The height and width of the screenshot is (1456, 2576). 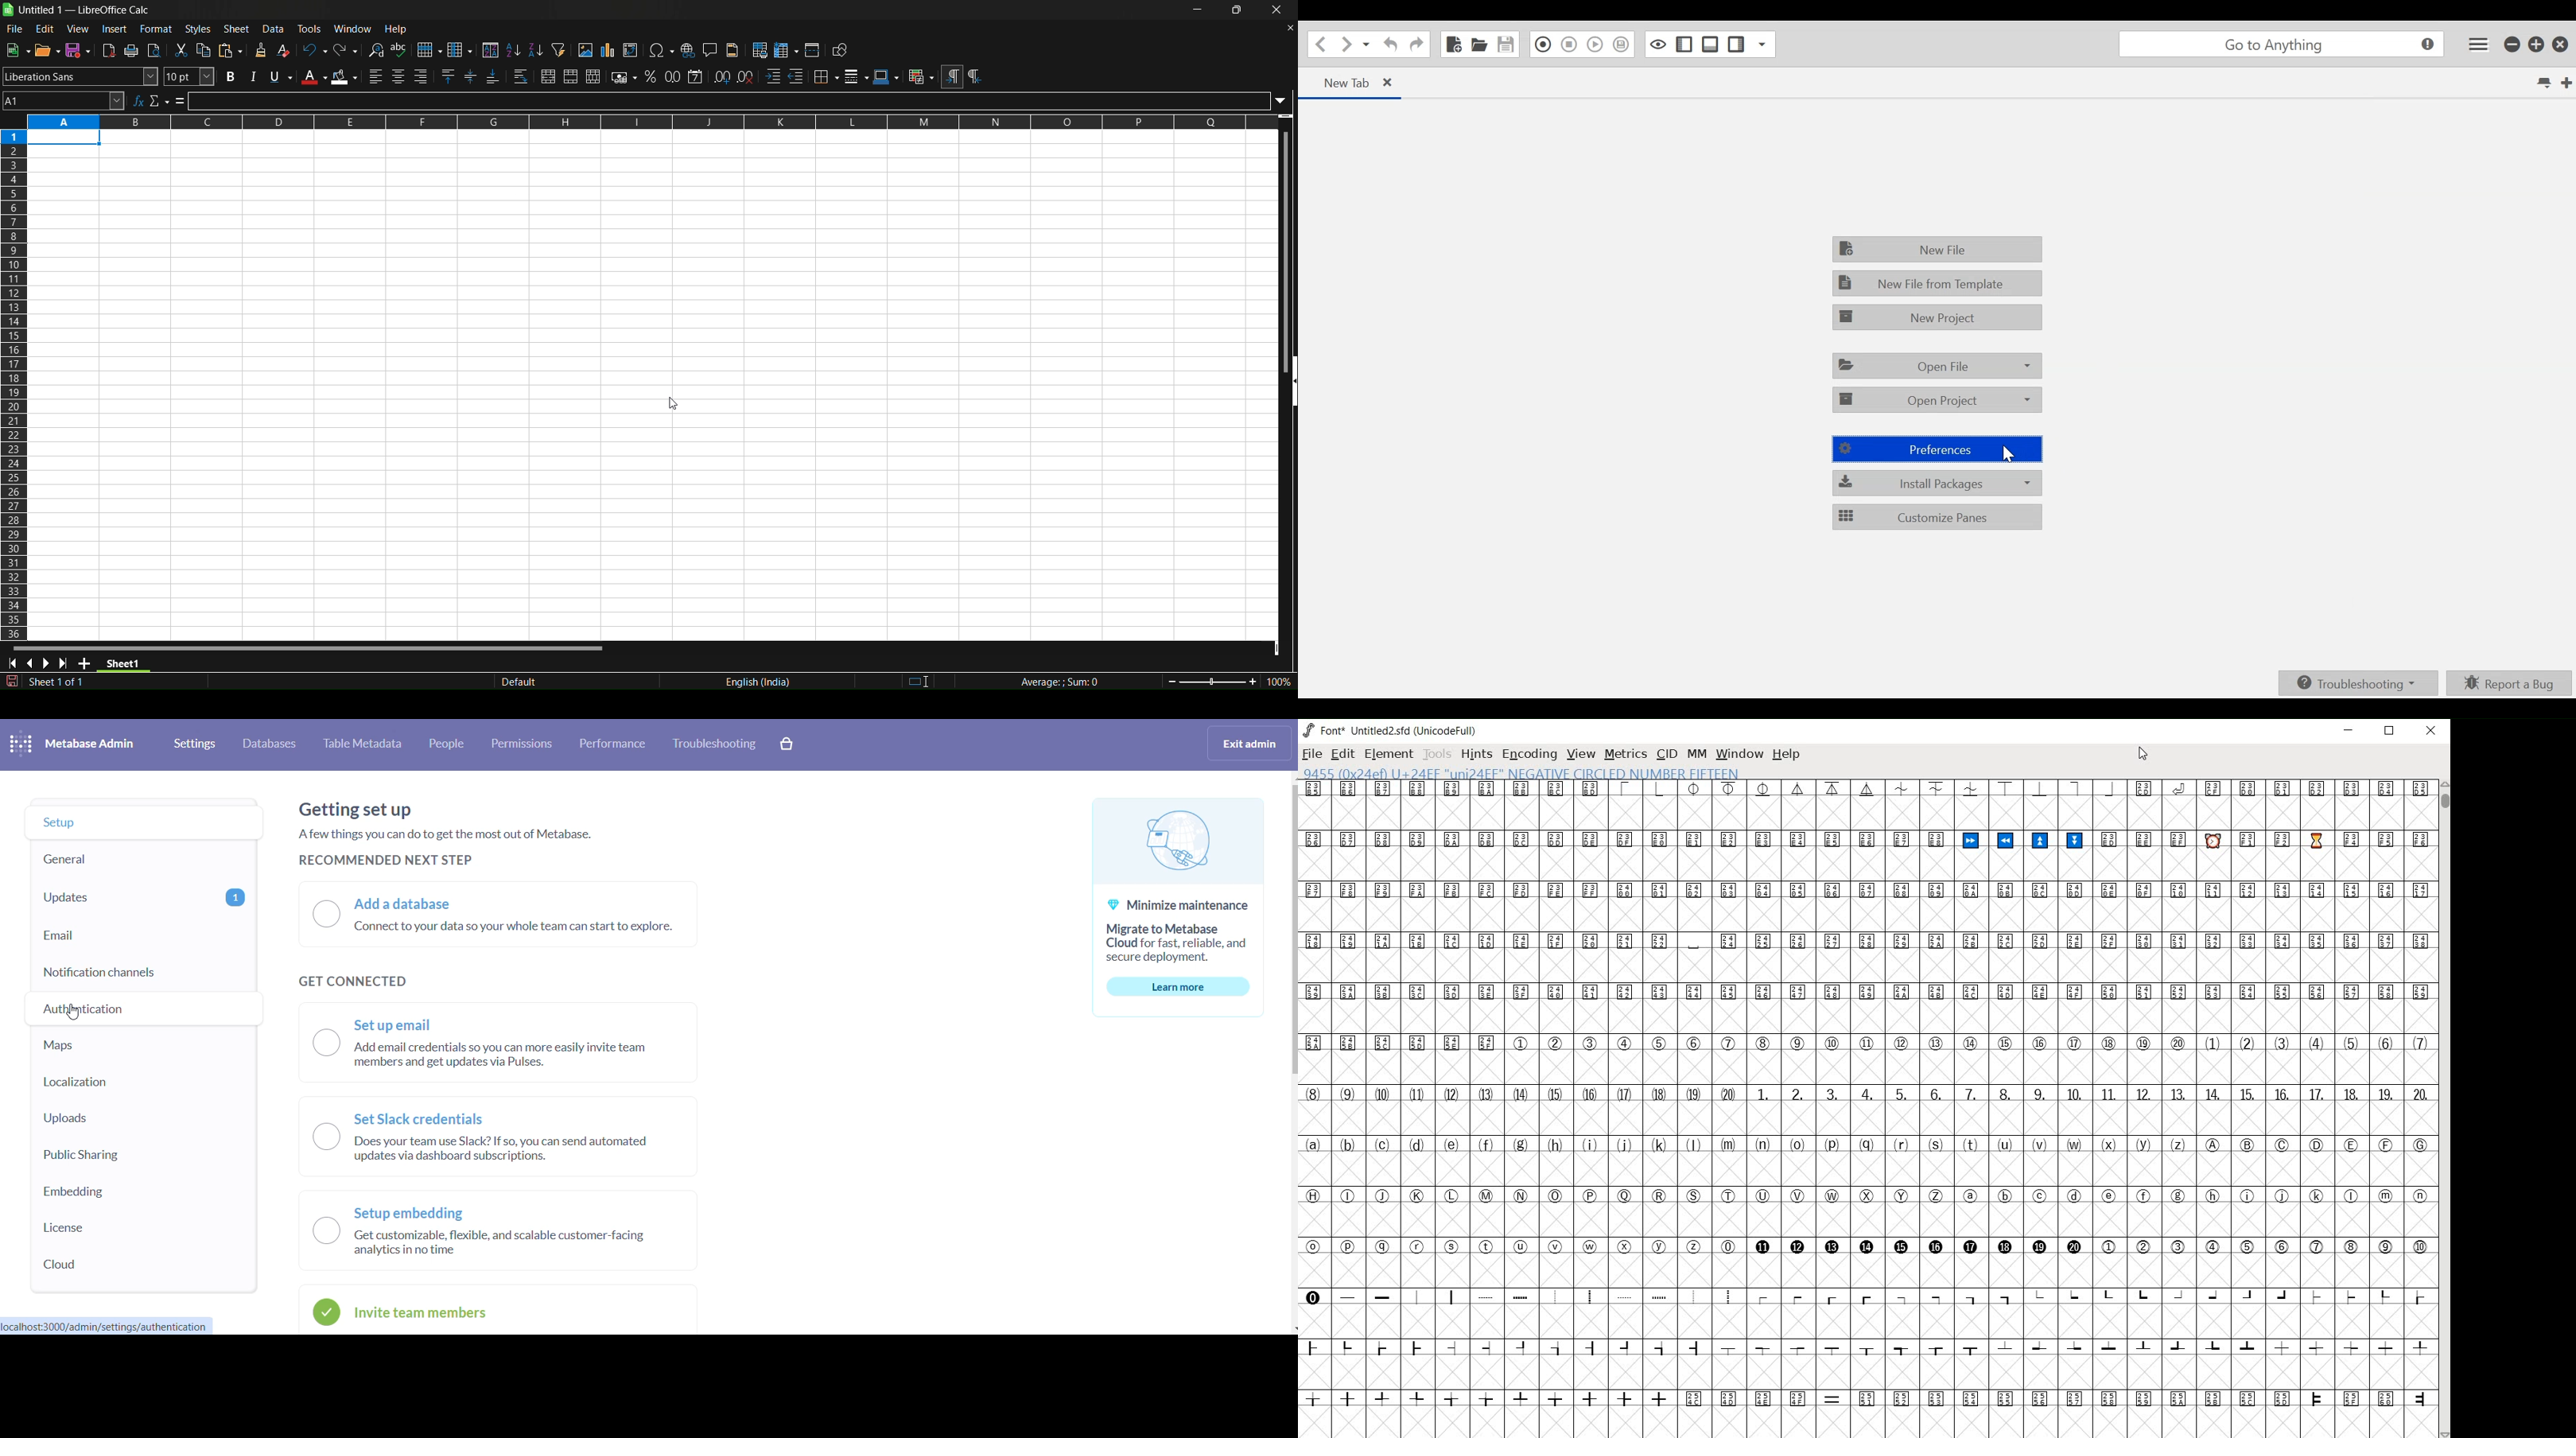 I want to click on export directly as pdf, so click(x=110, y=50).